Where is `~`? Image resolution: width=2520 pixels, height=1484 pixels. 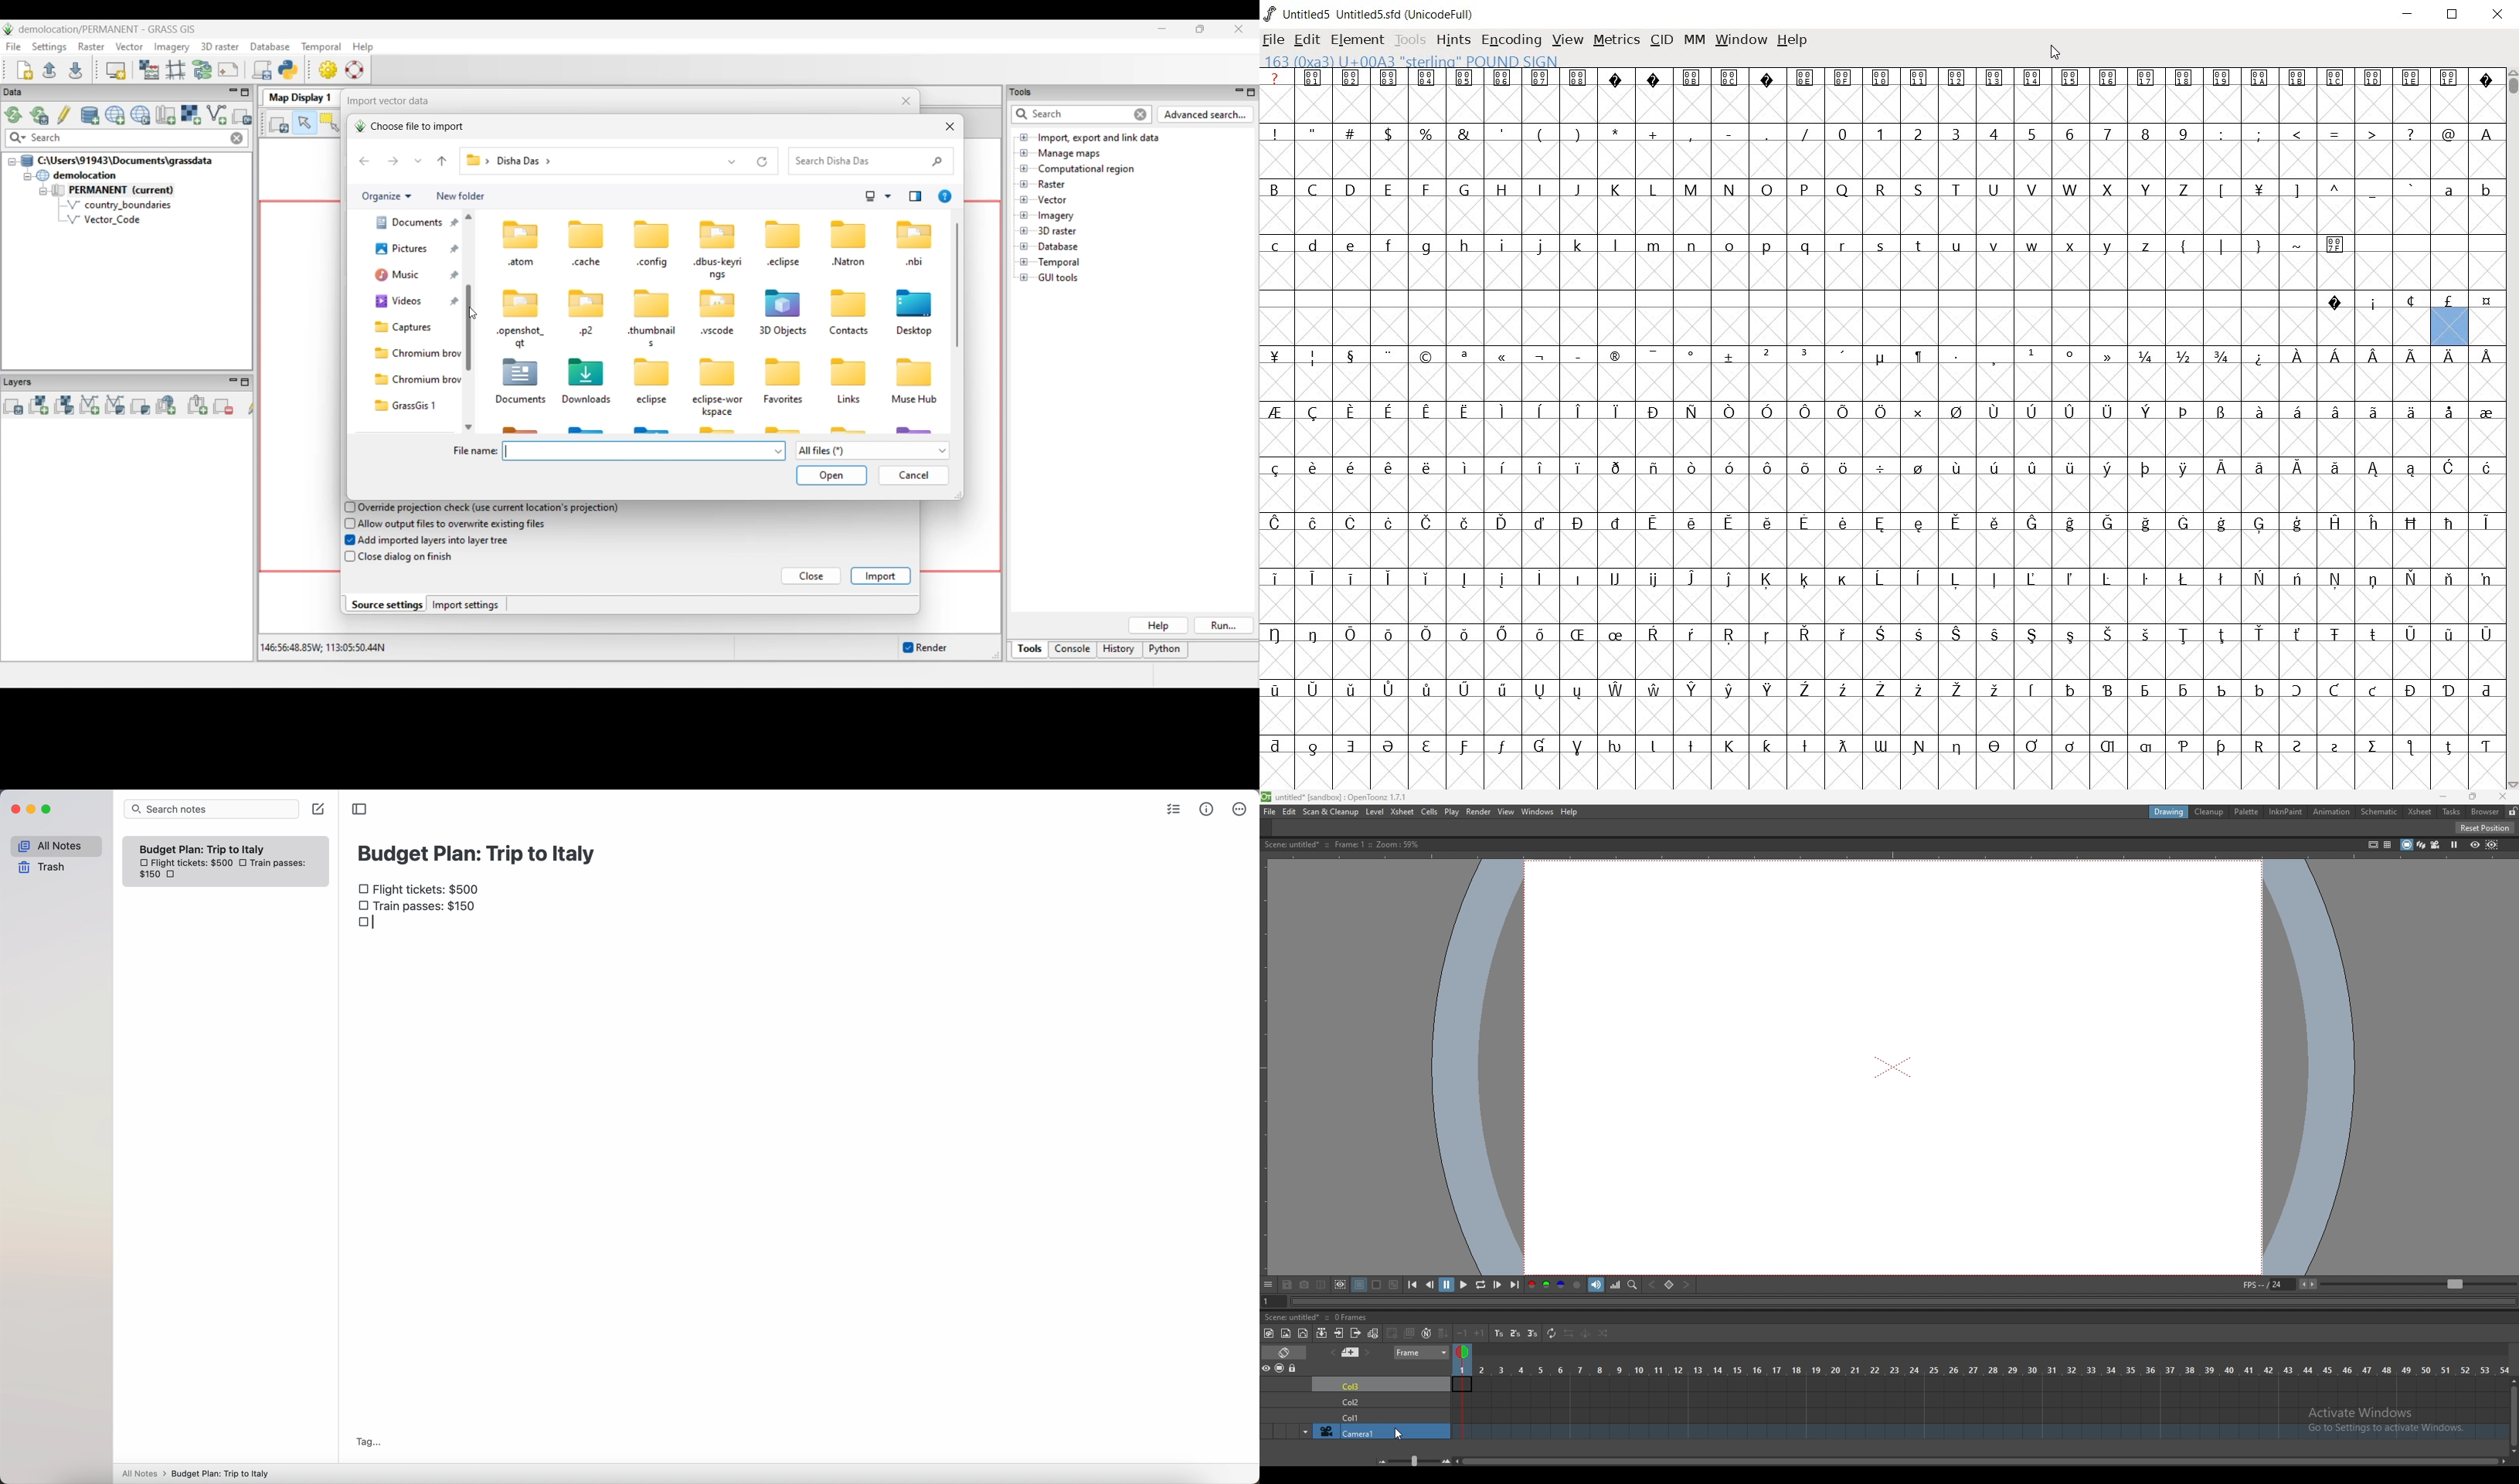 ~ is located at coordinates (2297, 244).